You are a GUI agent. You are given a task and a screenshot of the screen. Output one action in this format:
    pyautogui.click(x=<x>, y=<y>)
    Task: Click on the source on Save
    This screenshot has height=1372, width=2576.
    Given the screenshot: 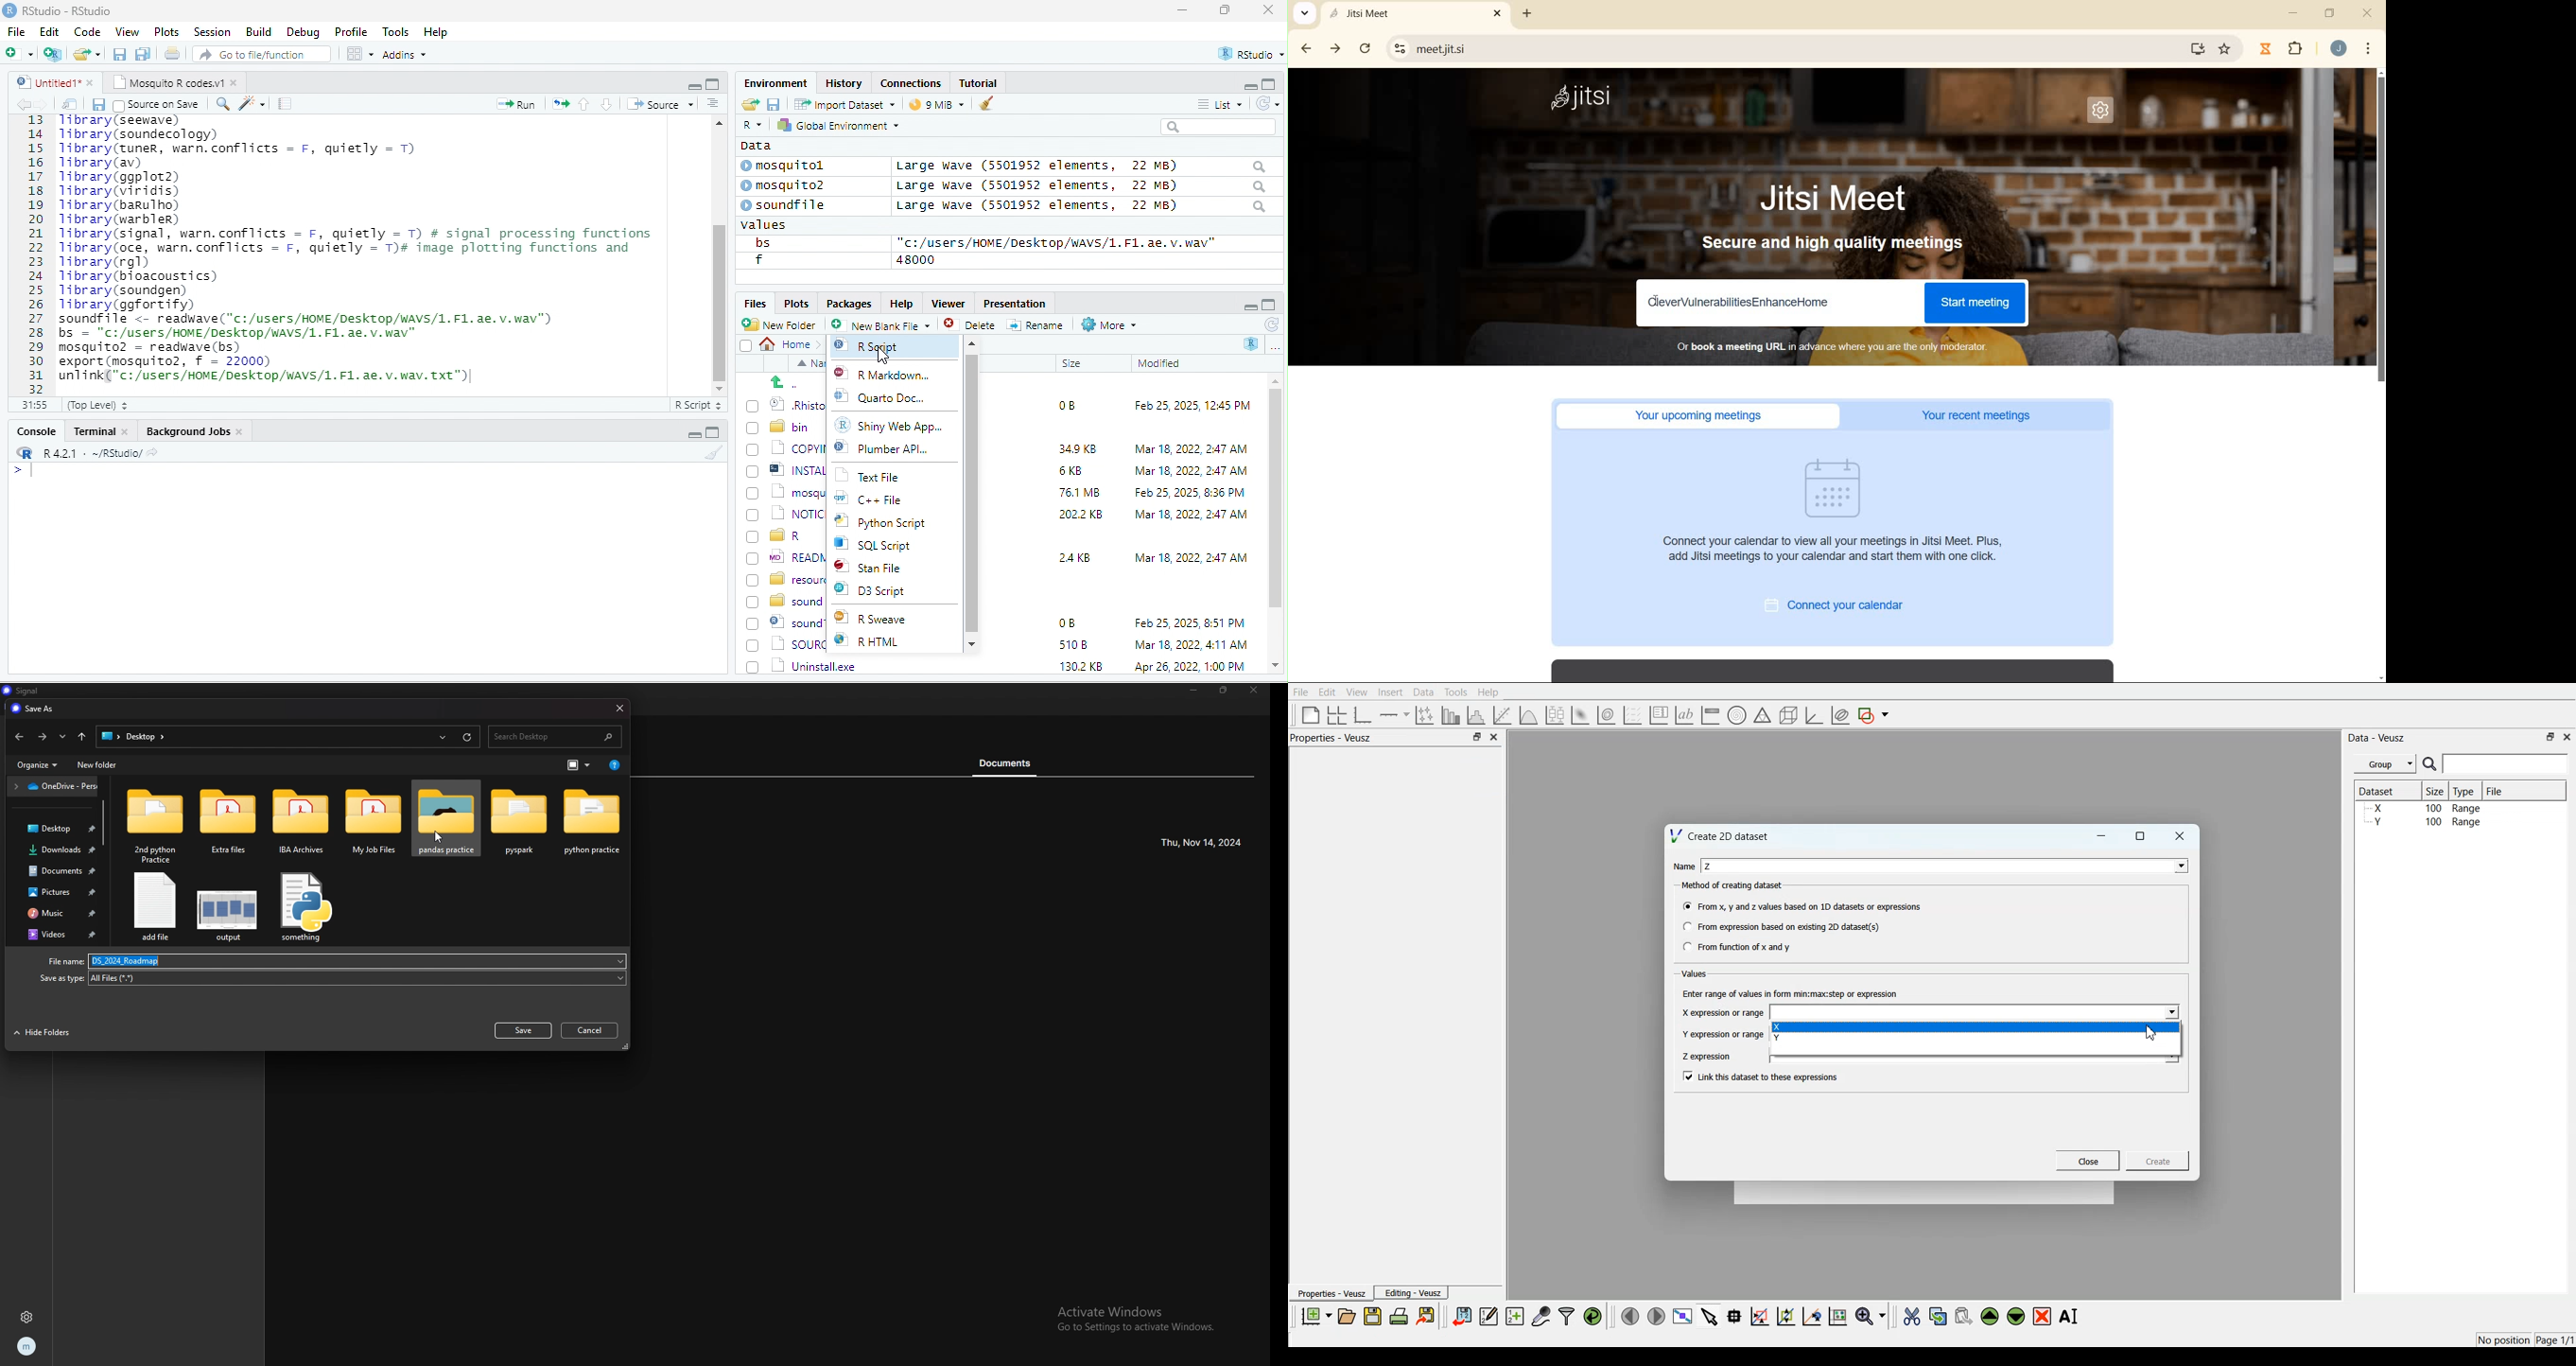 What is the action you would take?
    pyautogui.click(x=158, y=106)
    